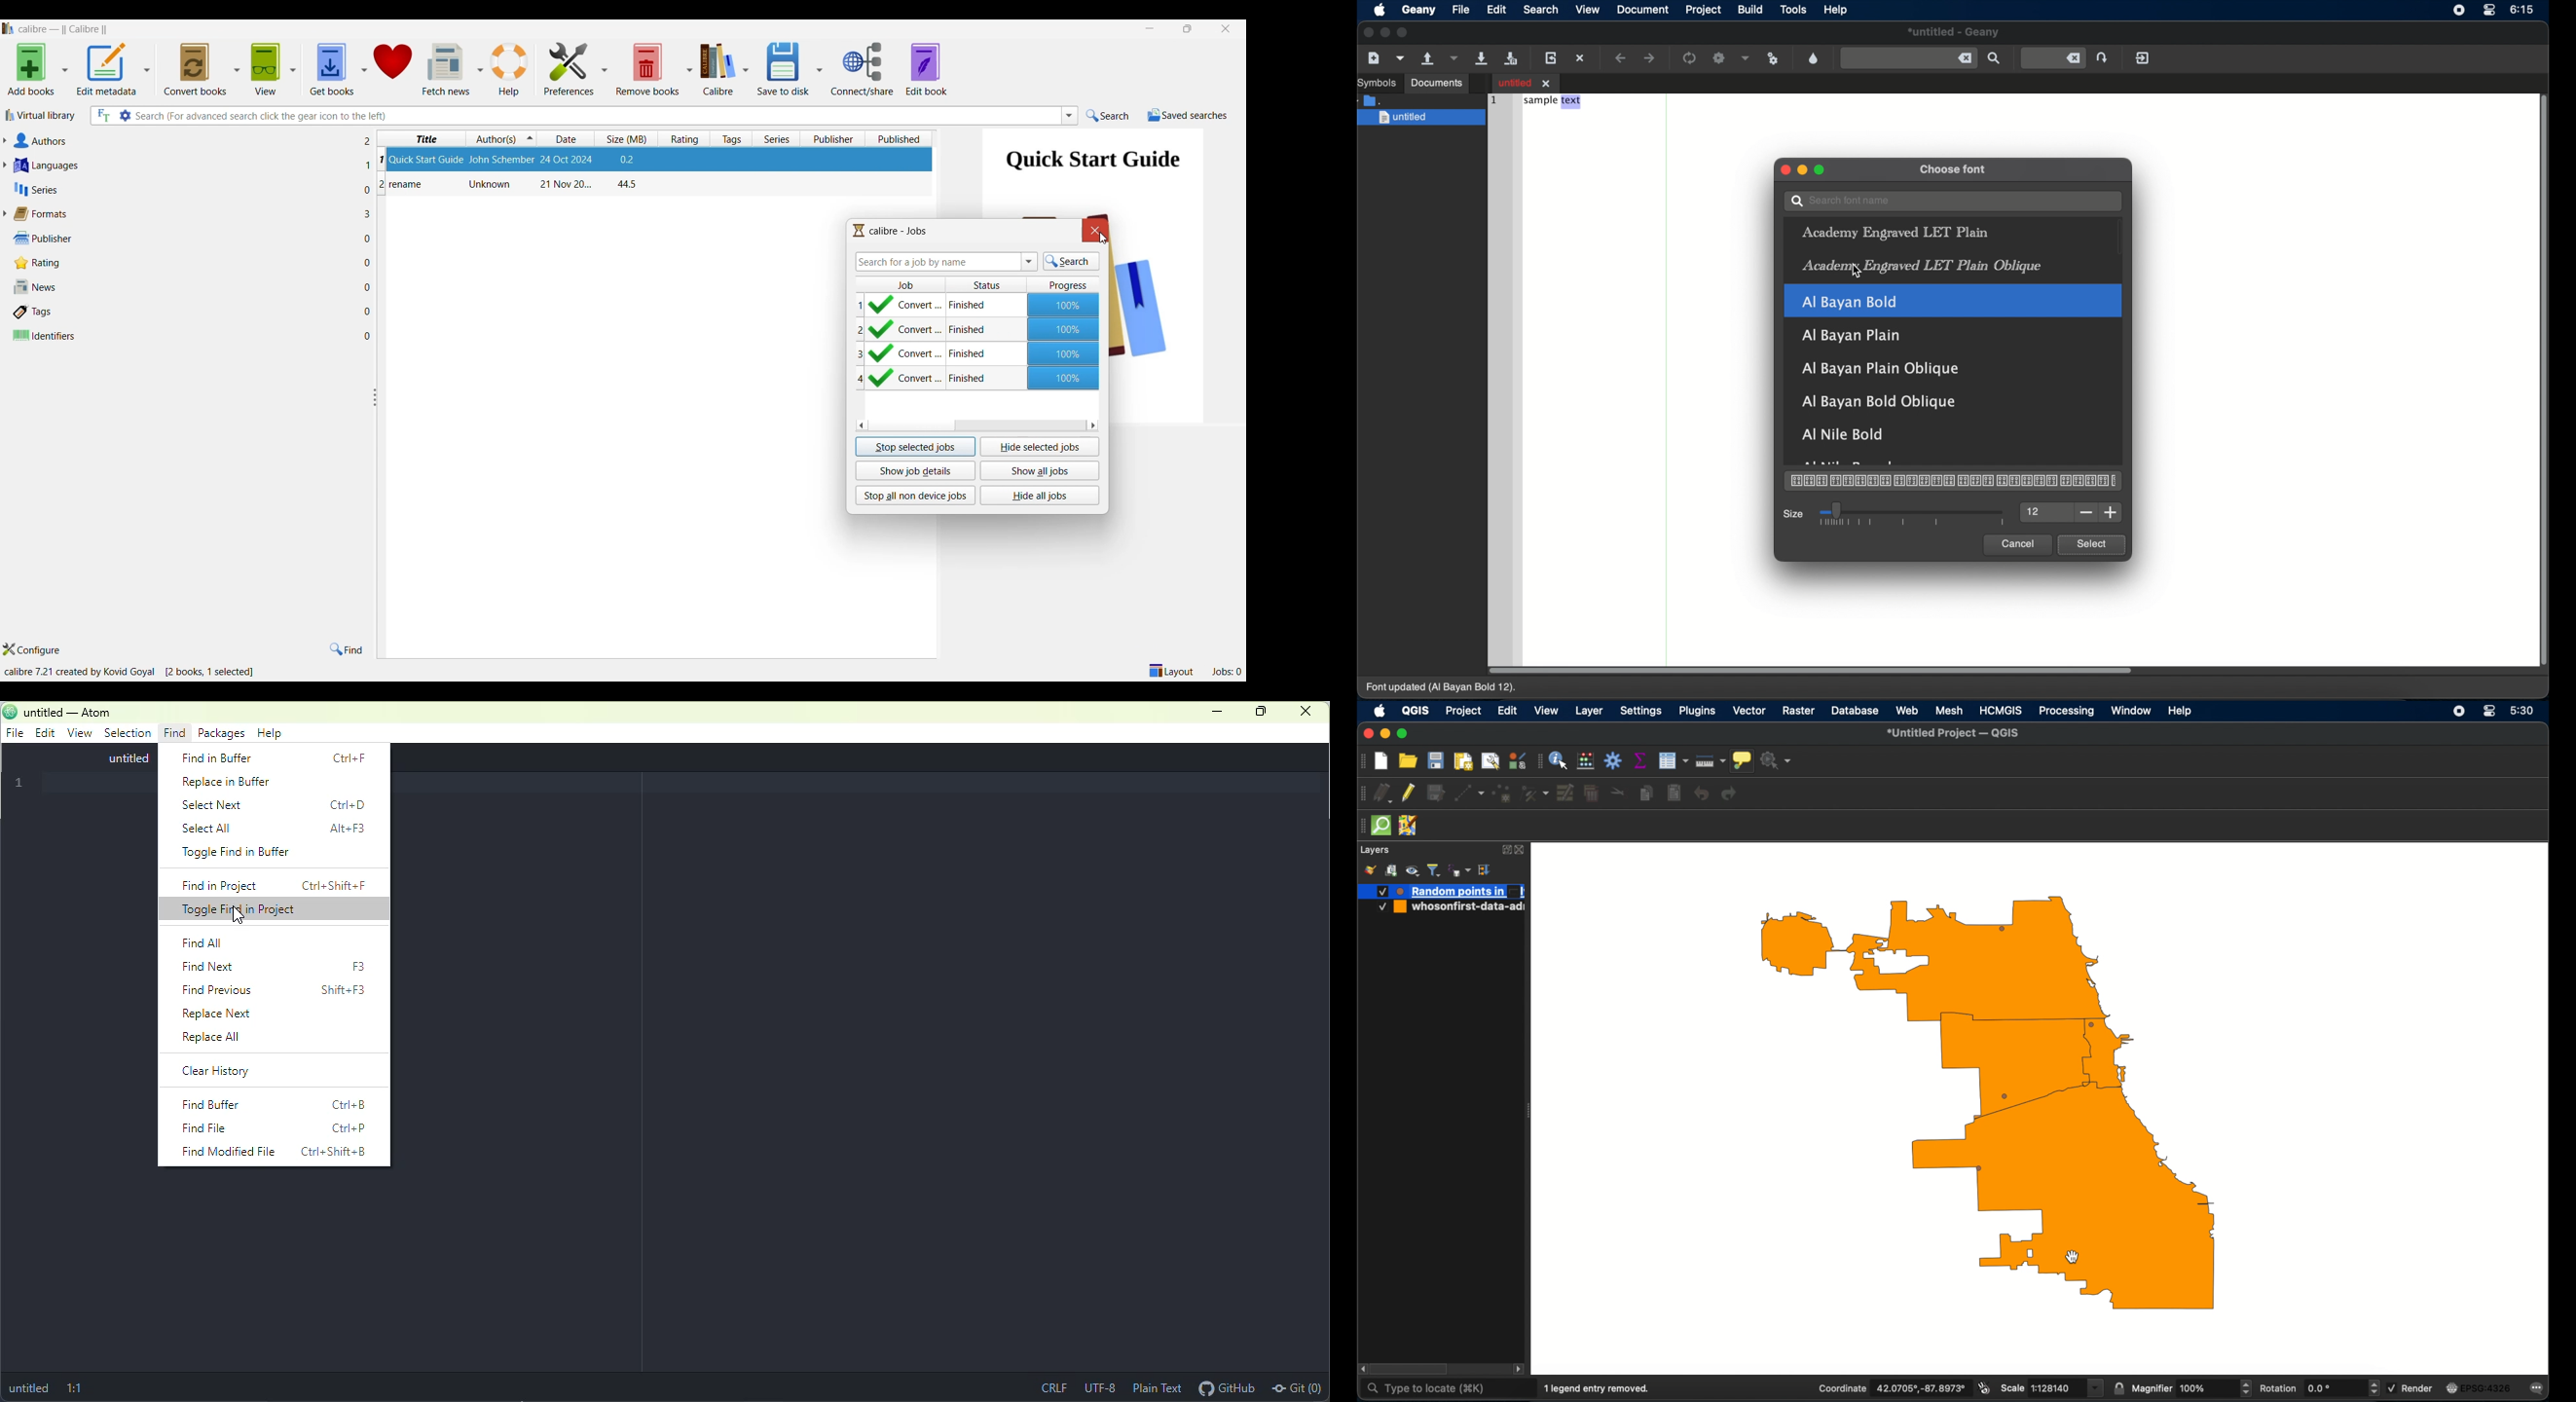 Image resolution: width=2576 pixels, height=1428 pixels. I want to click on symbols, so click(1377, 83).